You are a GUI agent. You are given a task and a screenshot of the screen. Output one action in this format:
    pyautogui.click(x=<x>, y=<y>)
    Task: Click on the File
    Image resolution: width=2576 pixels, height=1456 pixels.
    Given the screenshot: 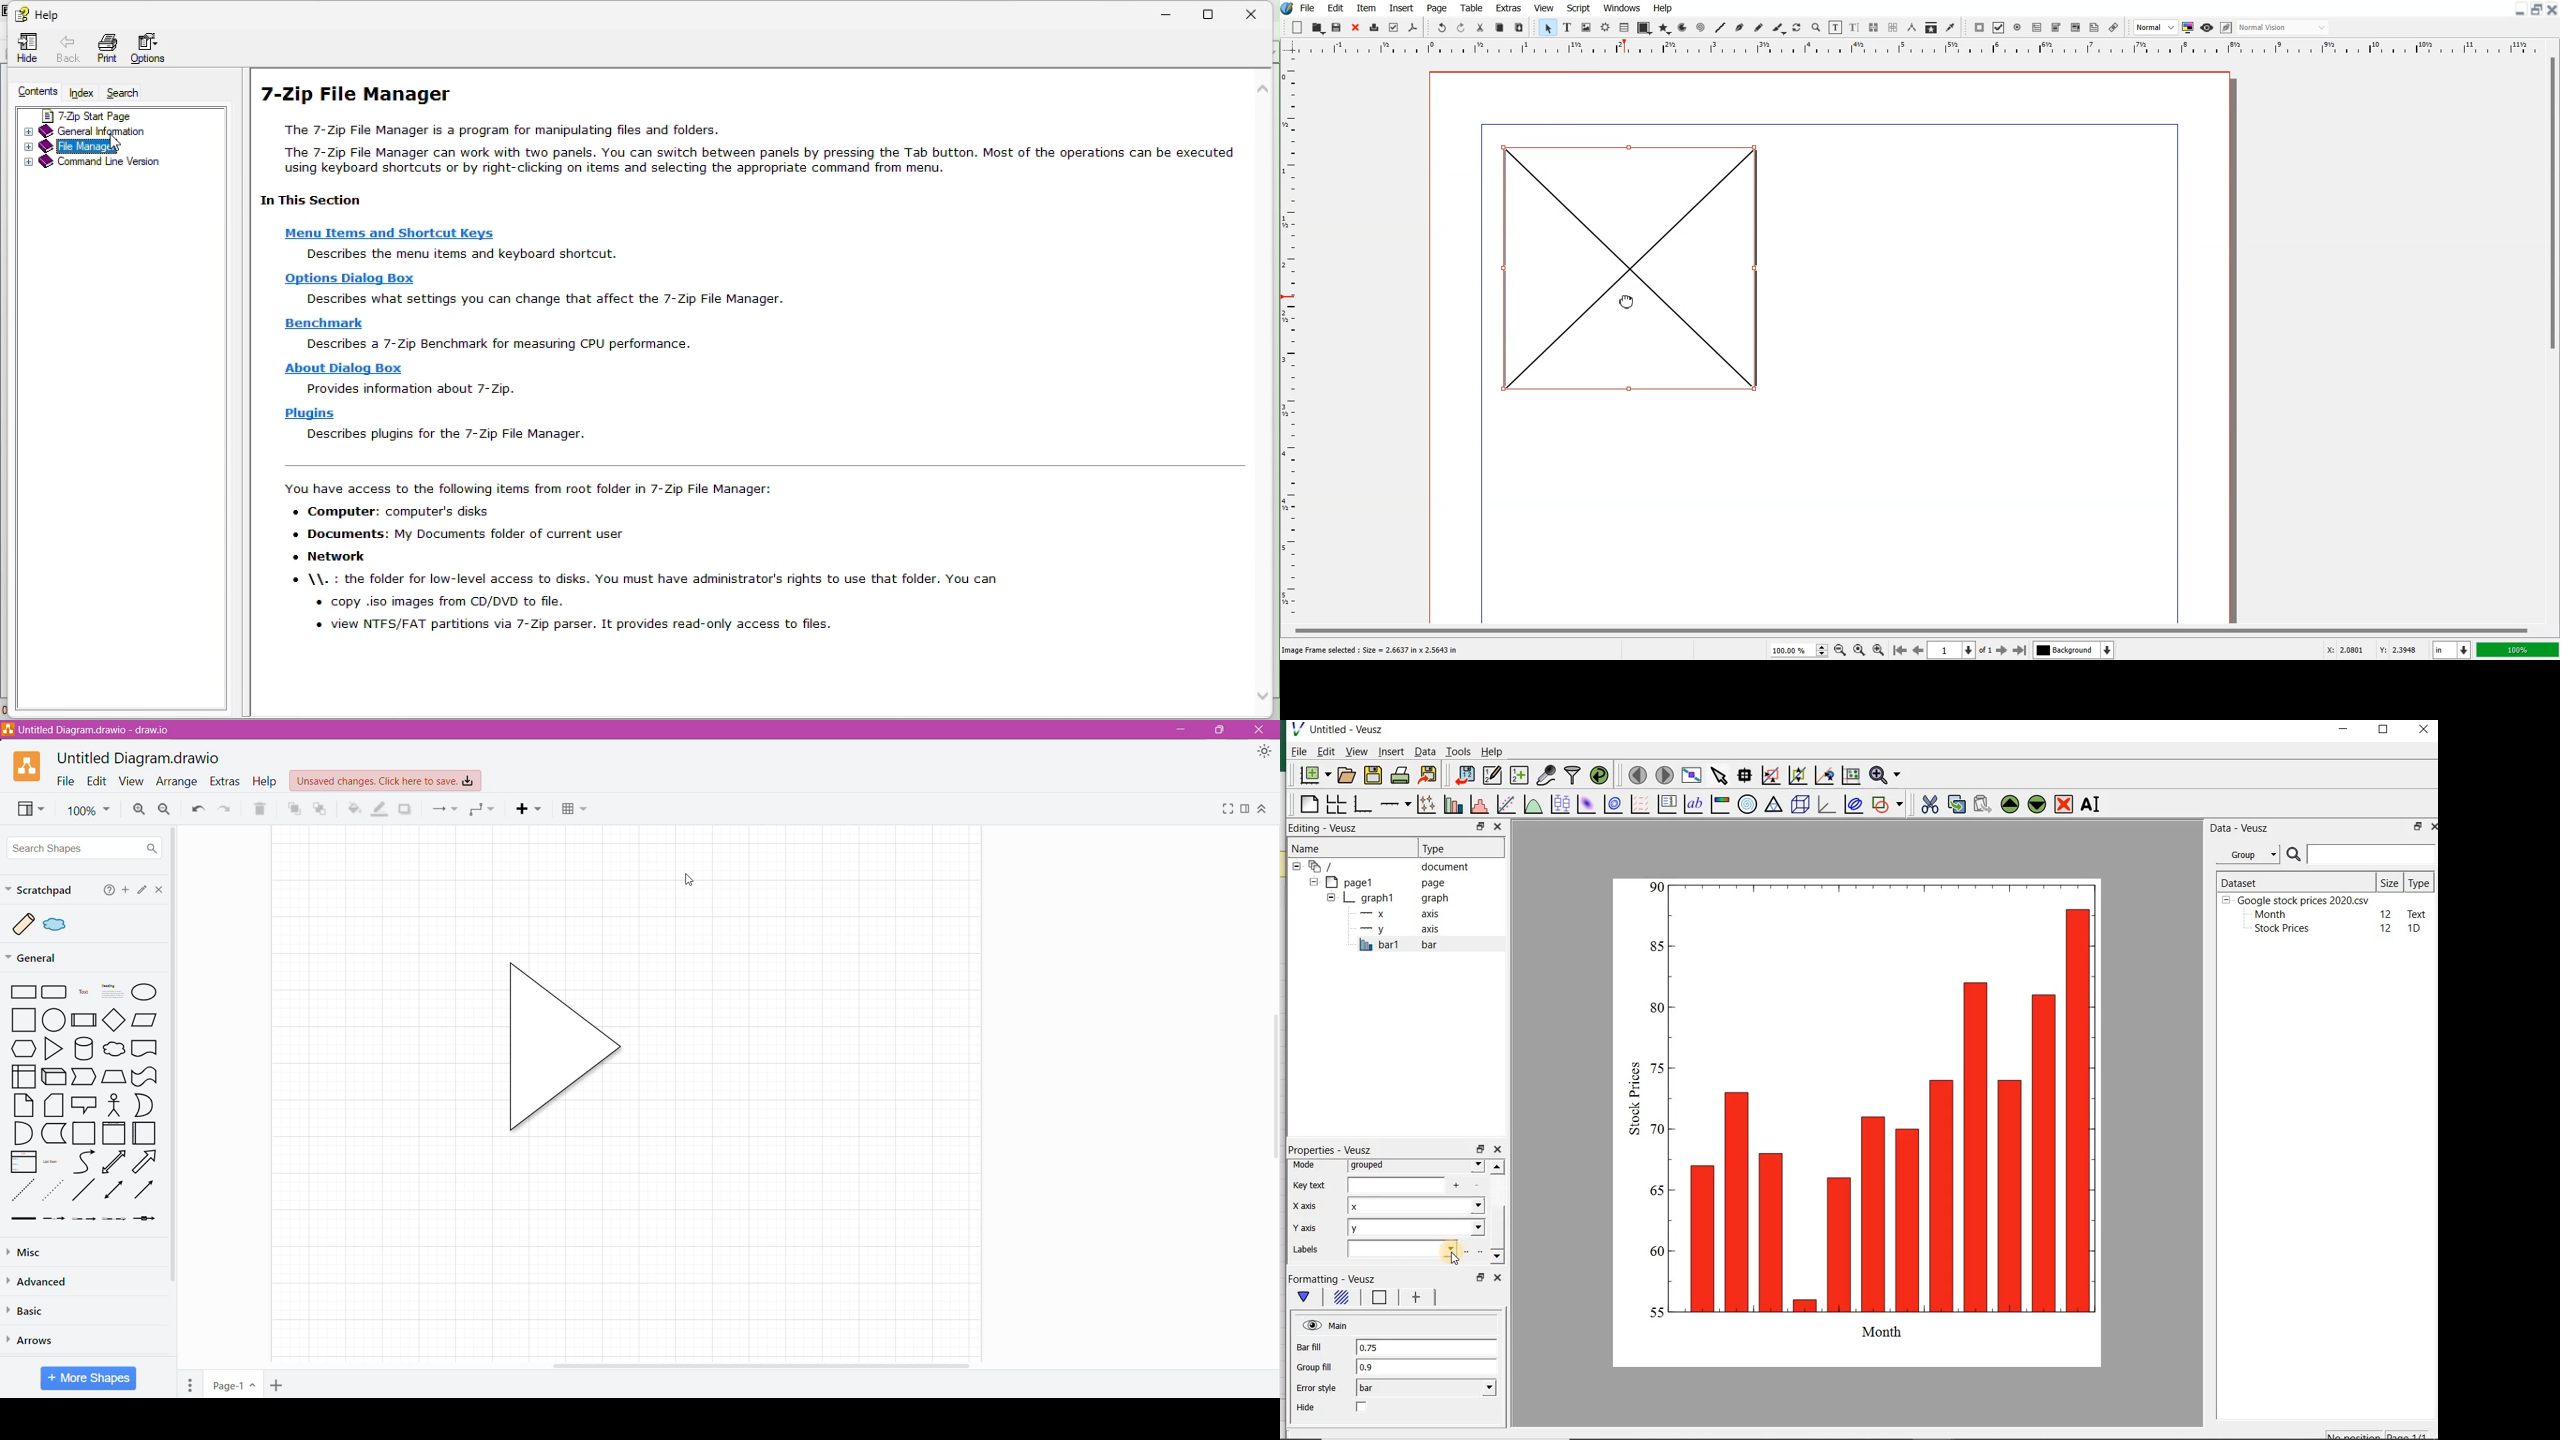 What is the action you would take?
    pyautogui.click(x=65, y=781)
    